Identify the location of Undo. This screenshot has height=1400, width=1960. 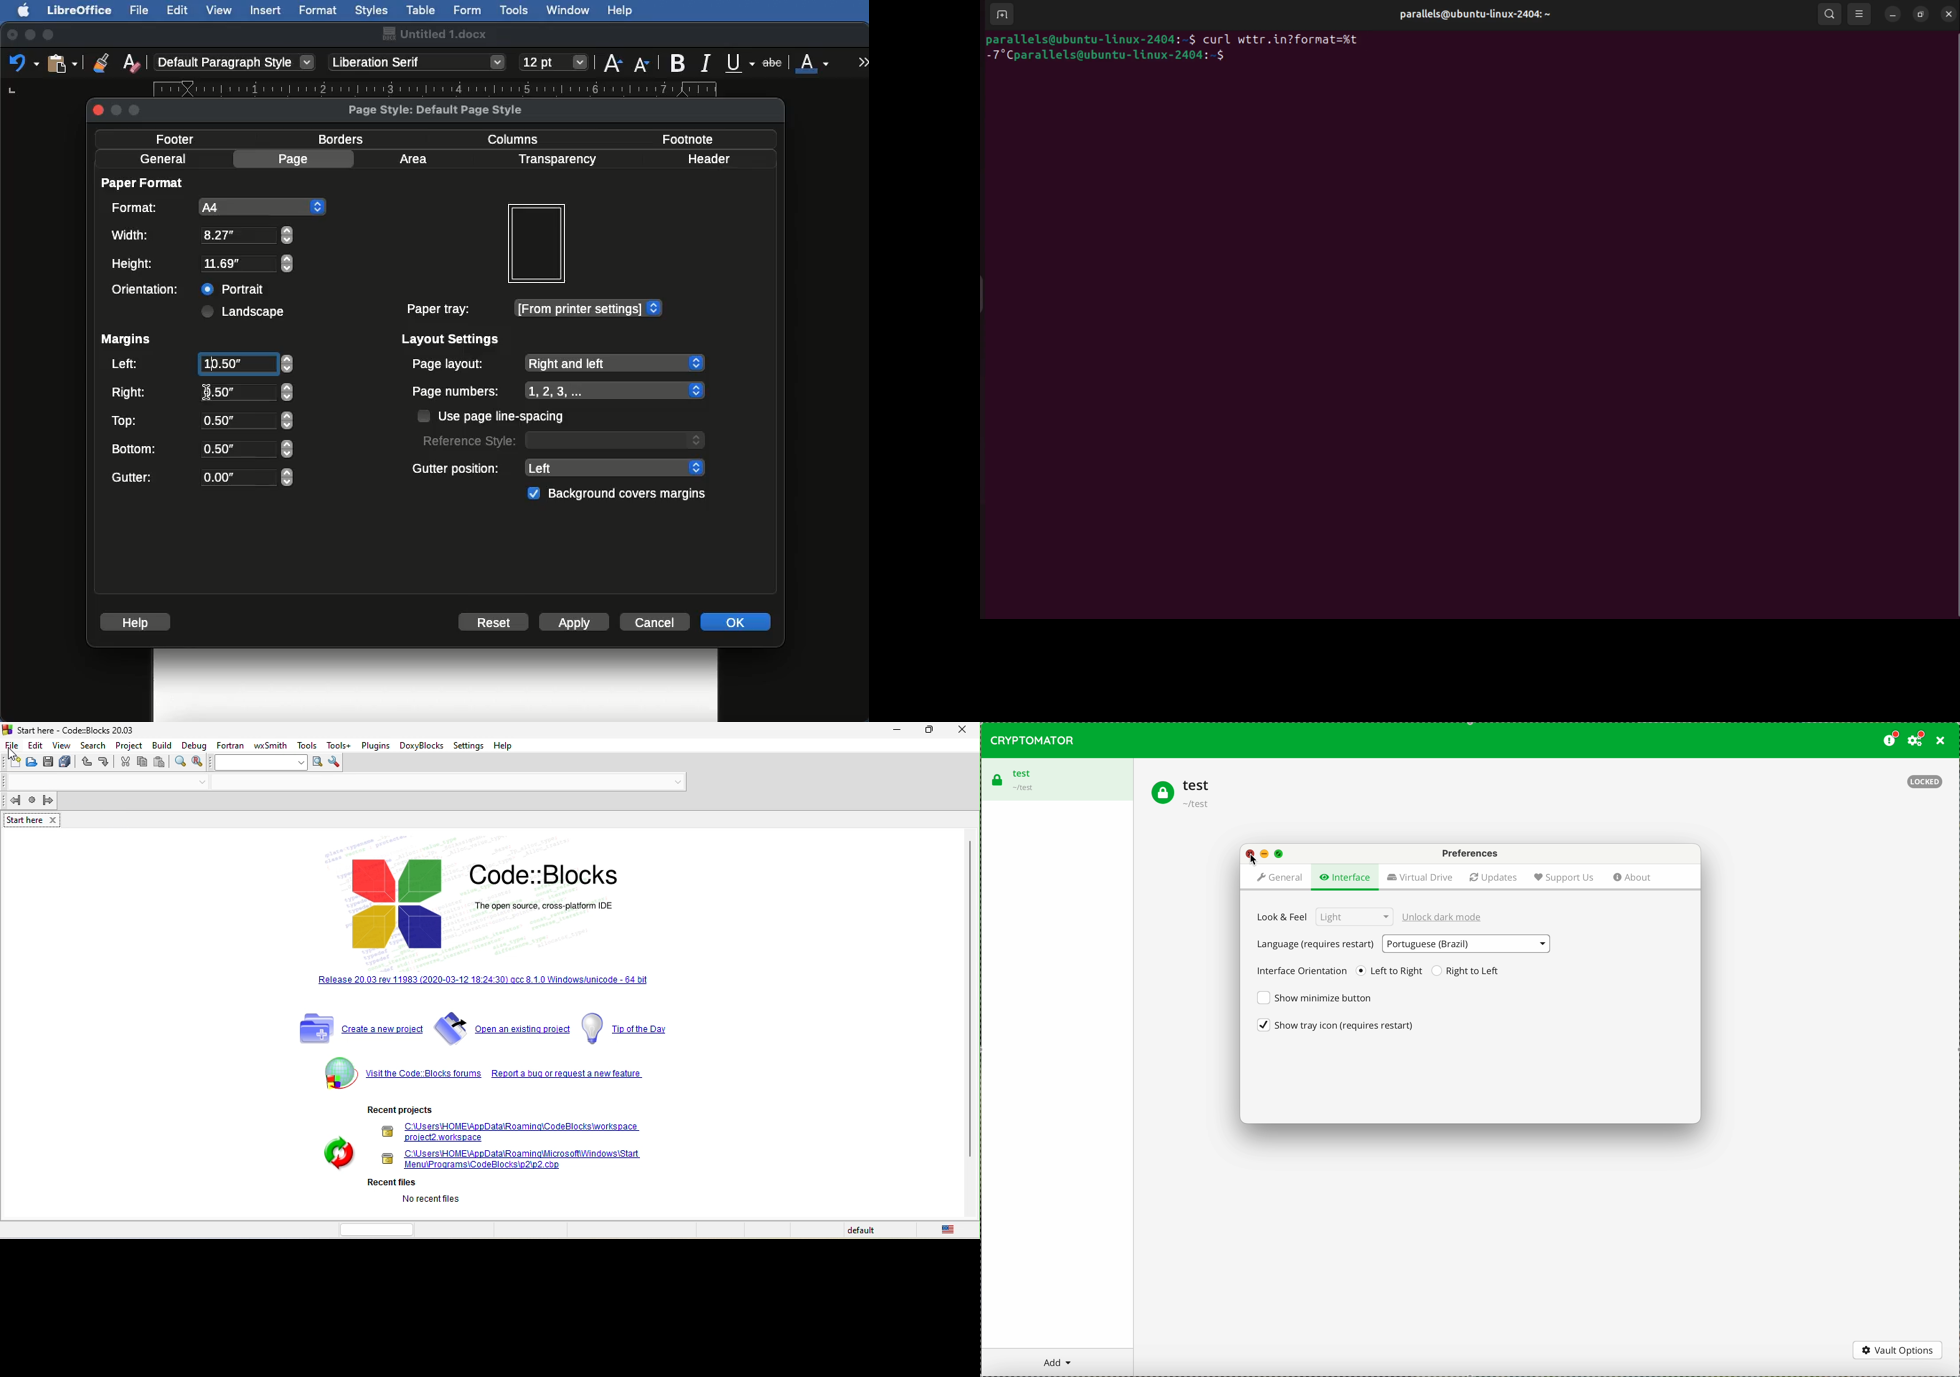
(23, 62).